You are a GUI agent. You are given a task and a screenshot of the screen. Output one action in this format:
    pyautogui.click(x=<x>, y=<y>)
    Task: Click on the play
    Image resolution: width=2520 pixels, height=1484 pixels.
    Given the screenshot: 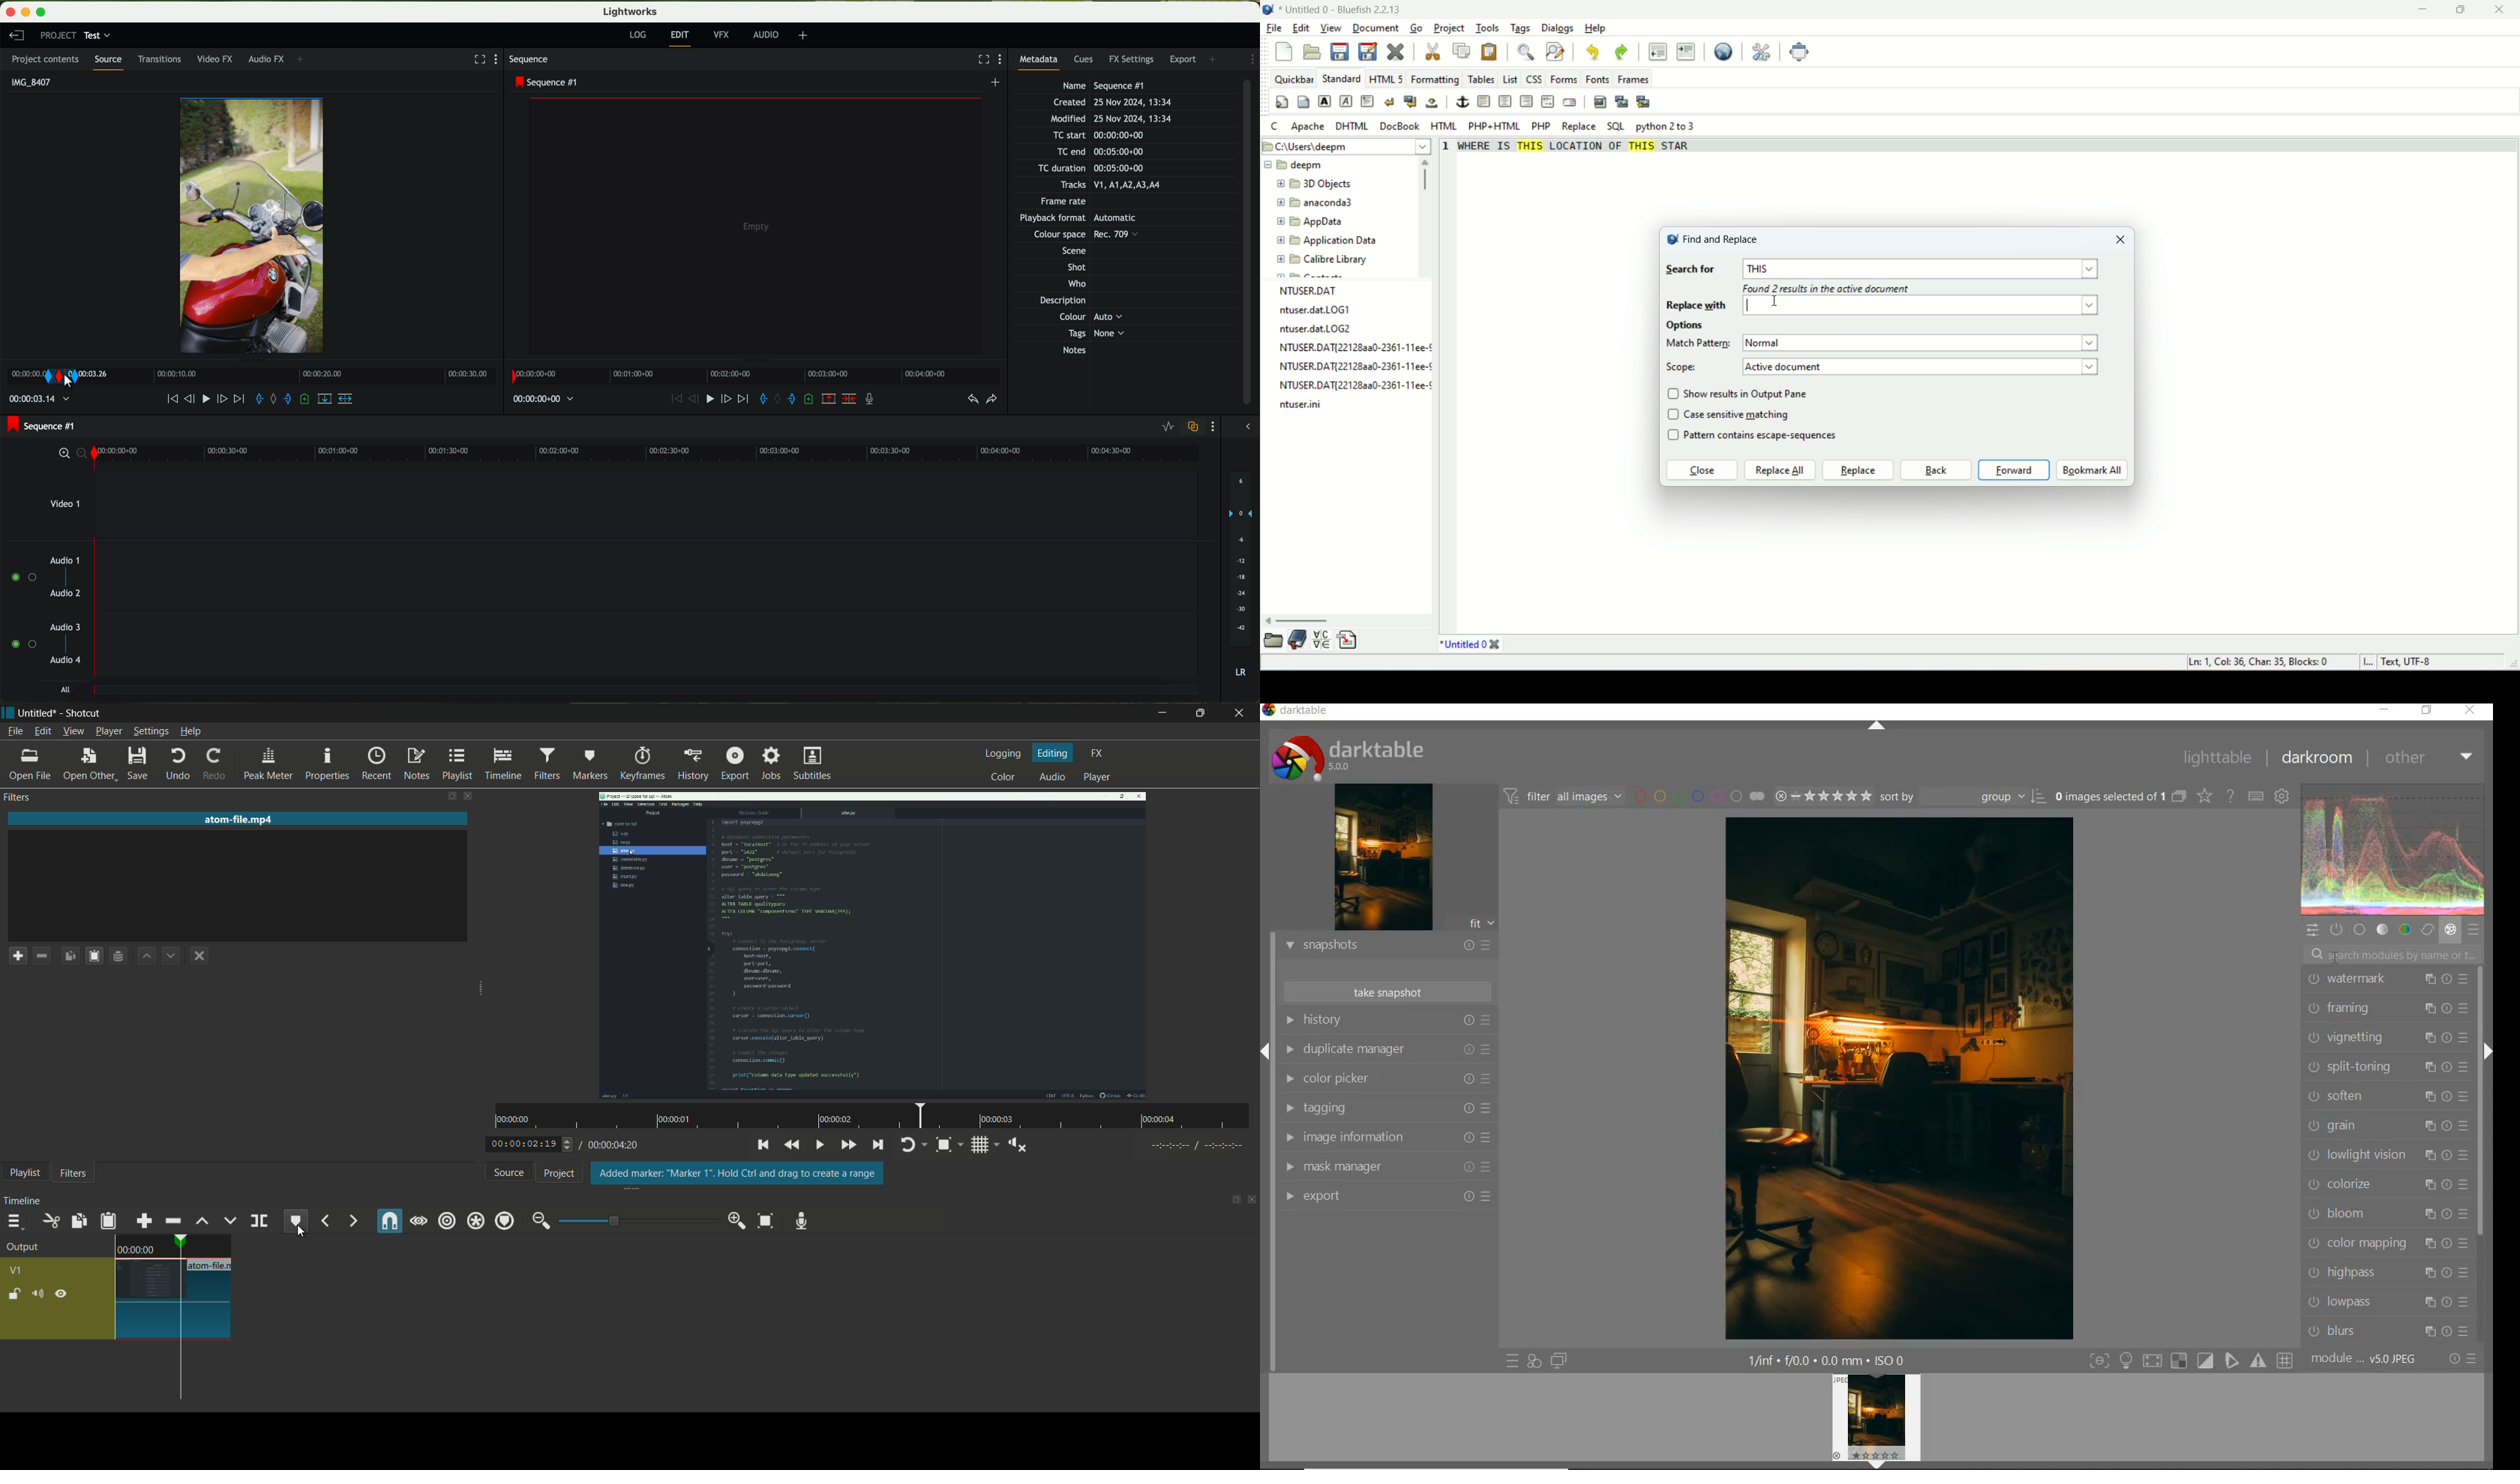 What is the action you would take?
    pyautogui.click(x=705, y=400)
    